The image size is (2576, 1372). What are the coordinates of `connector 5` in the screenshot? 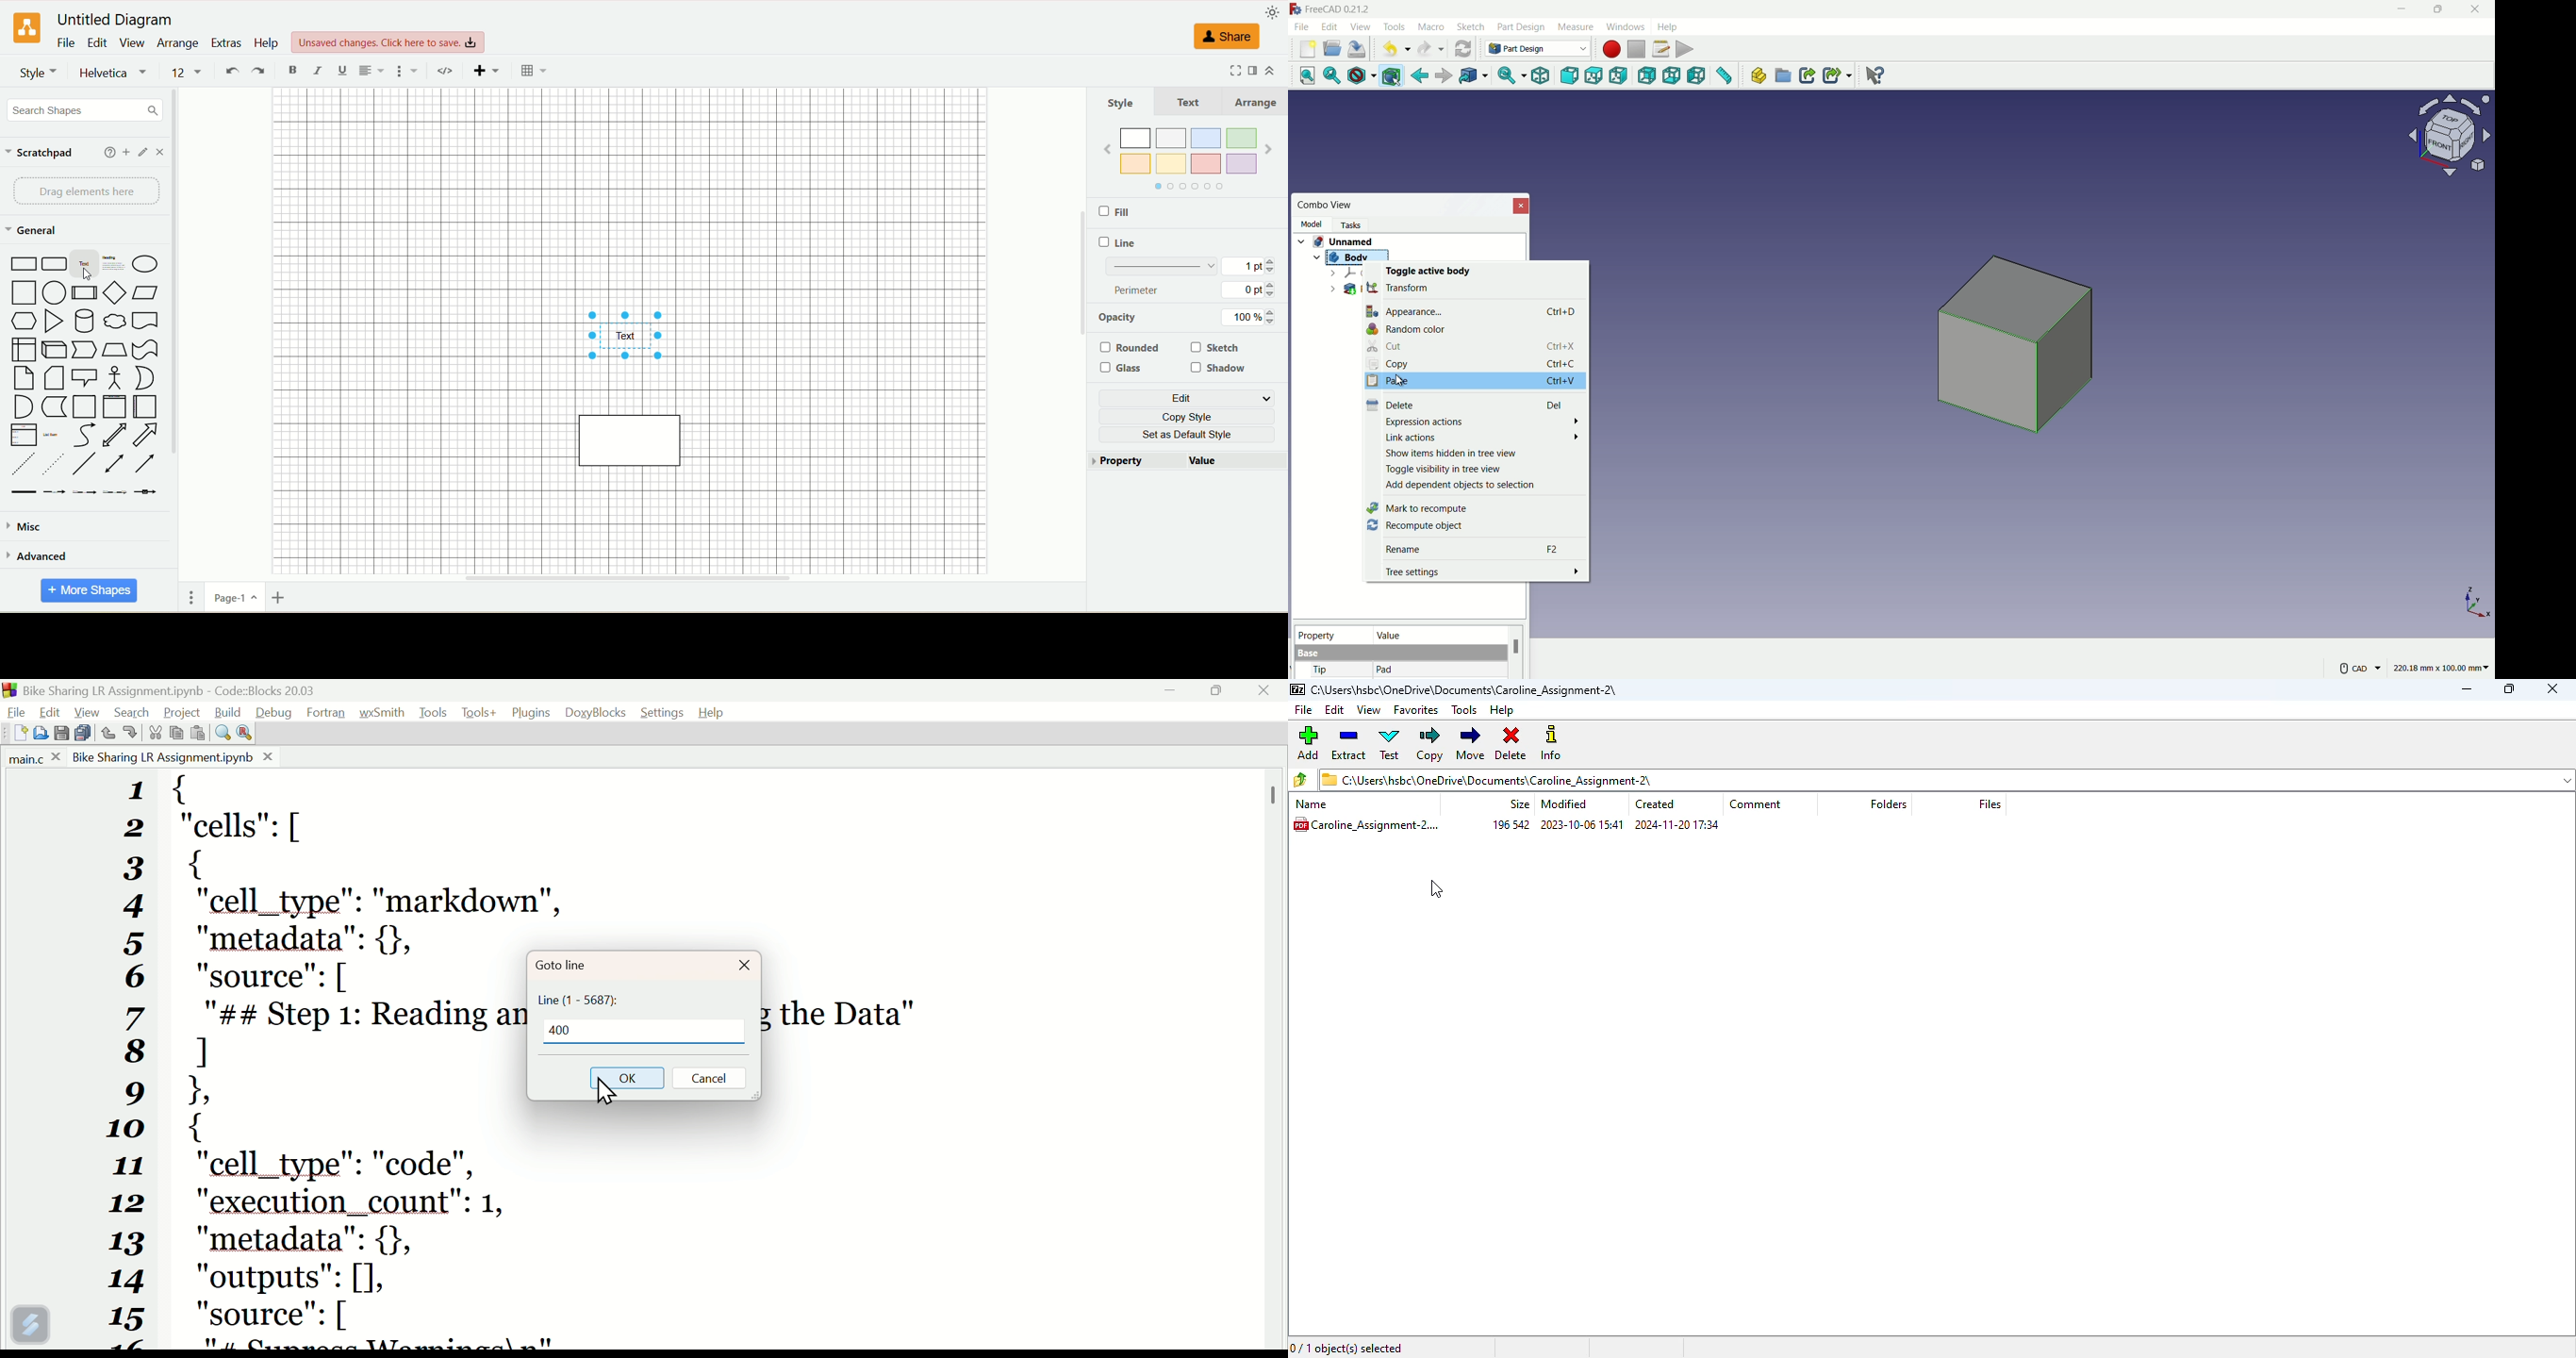 It's located at (147, 491).